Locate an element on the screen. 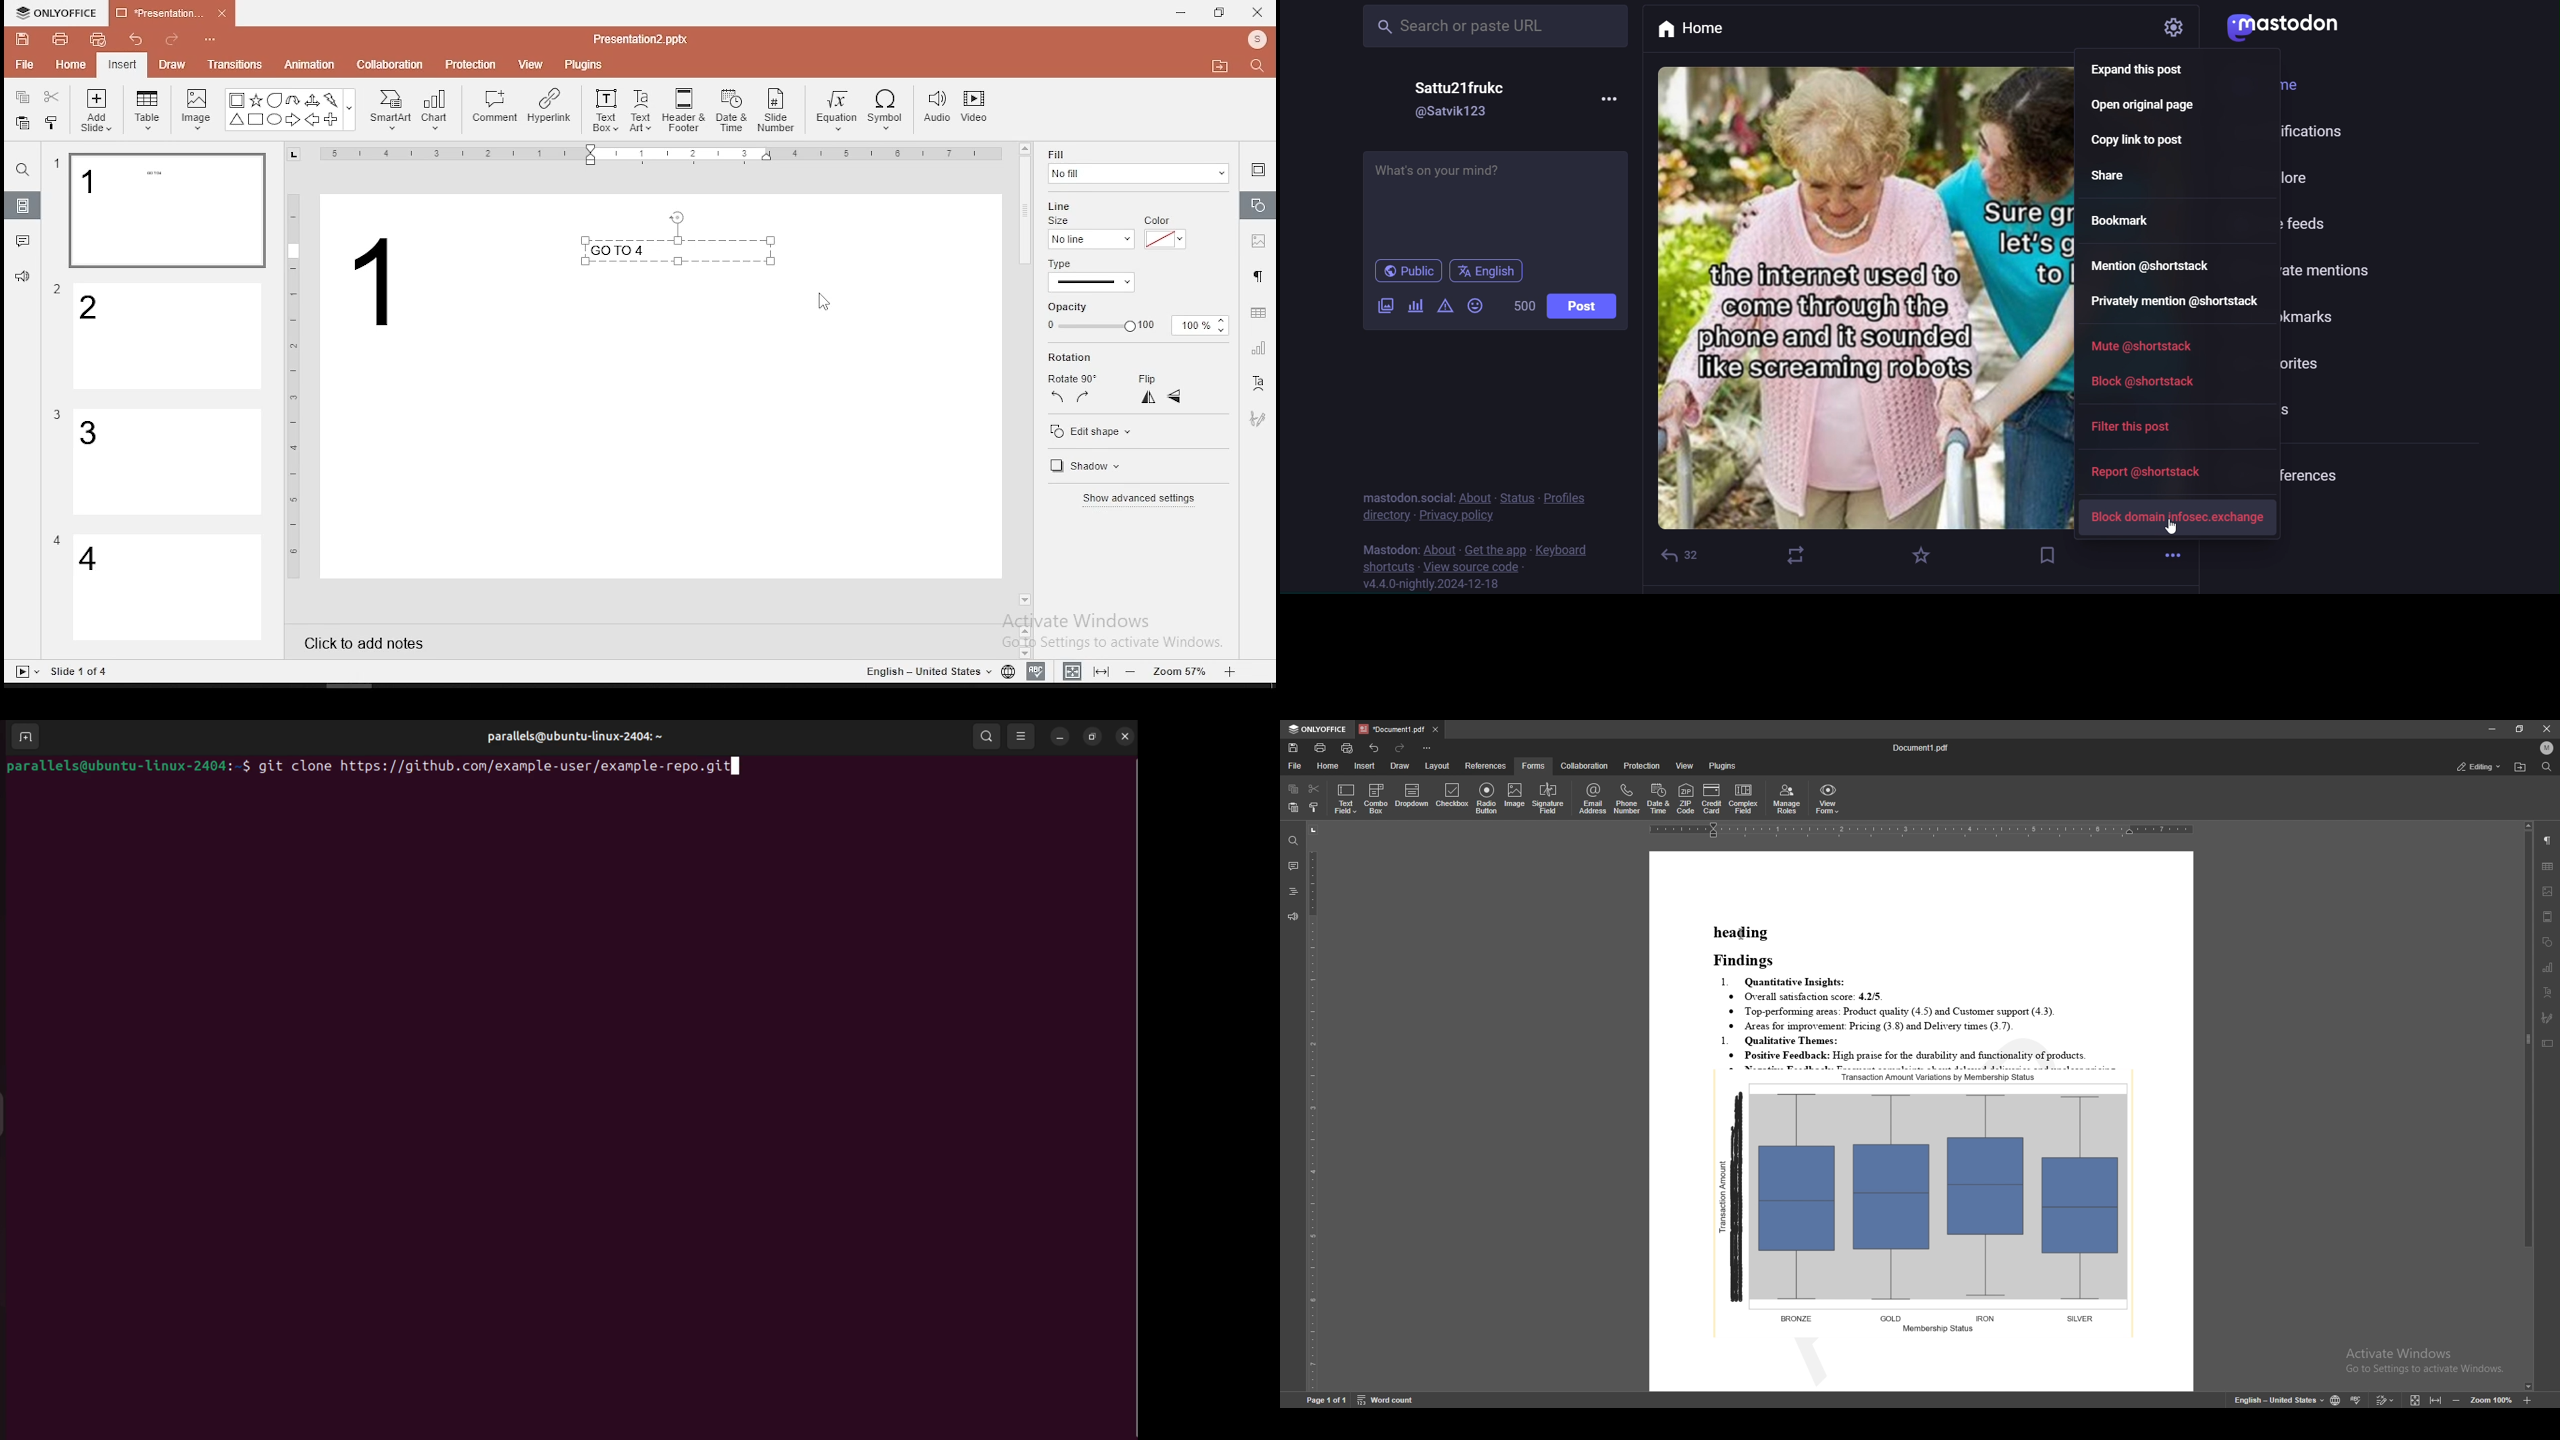  Star is located at coordinates (255, 100).